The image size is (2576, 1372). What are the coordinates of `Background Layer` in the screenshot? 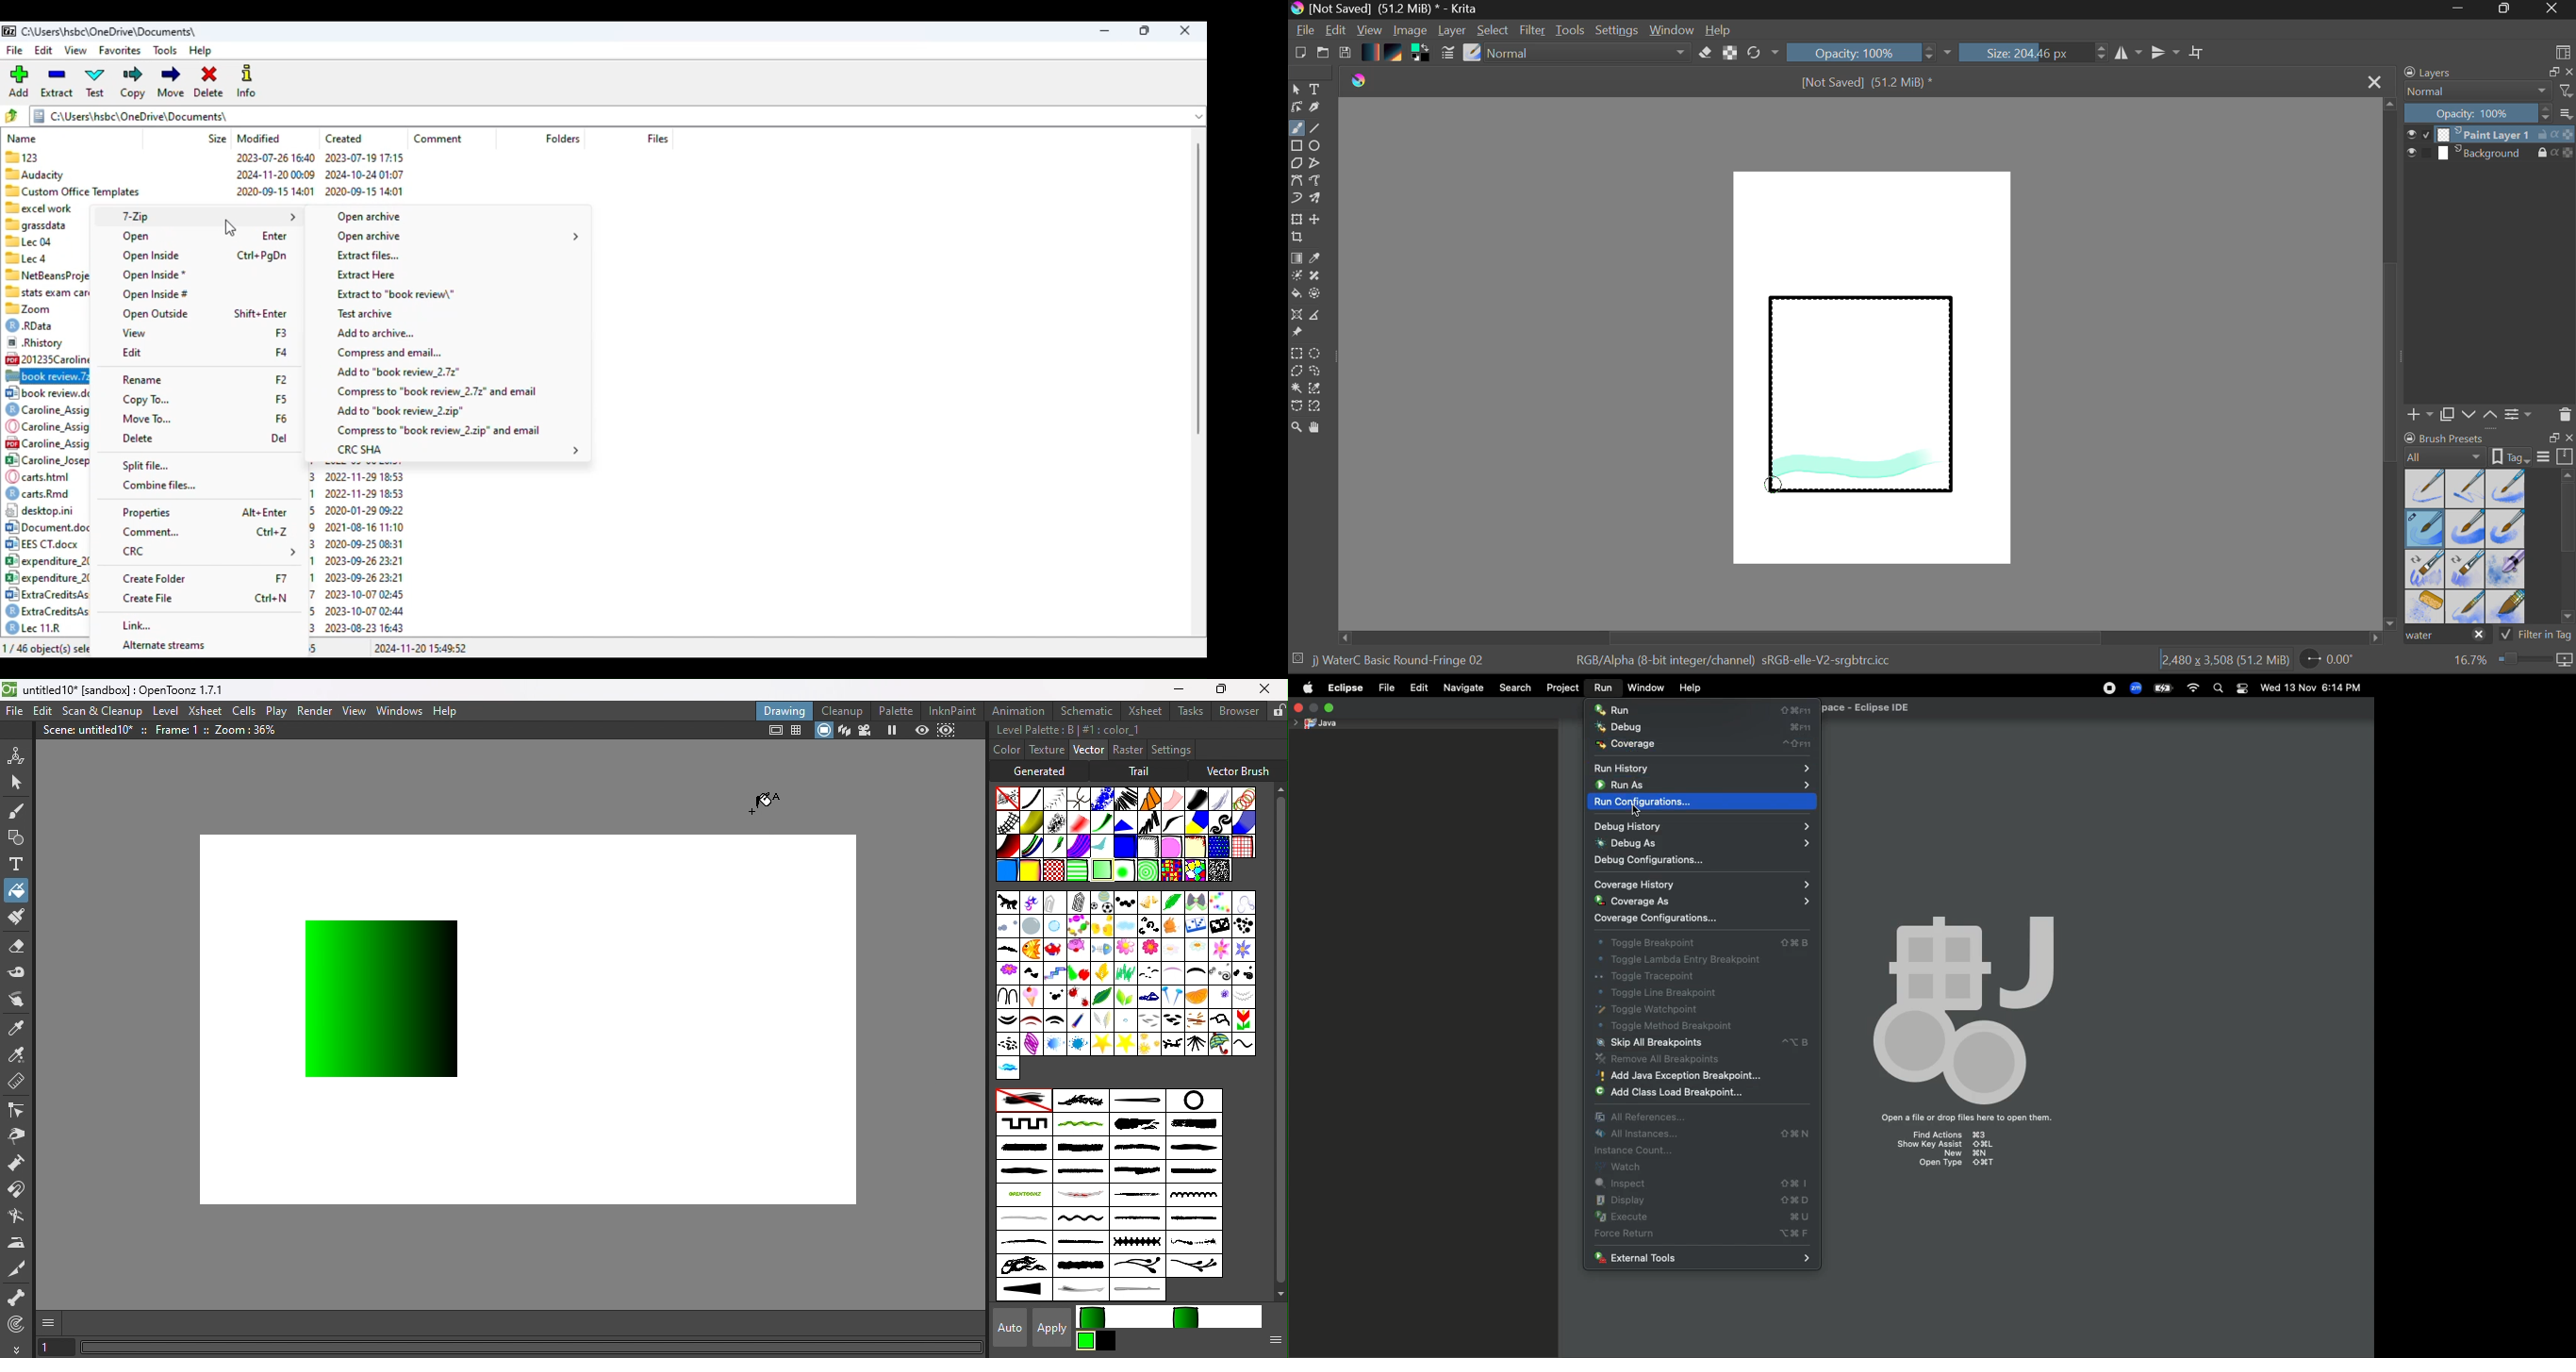 It's located at (2490, 154).